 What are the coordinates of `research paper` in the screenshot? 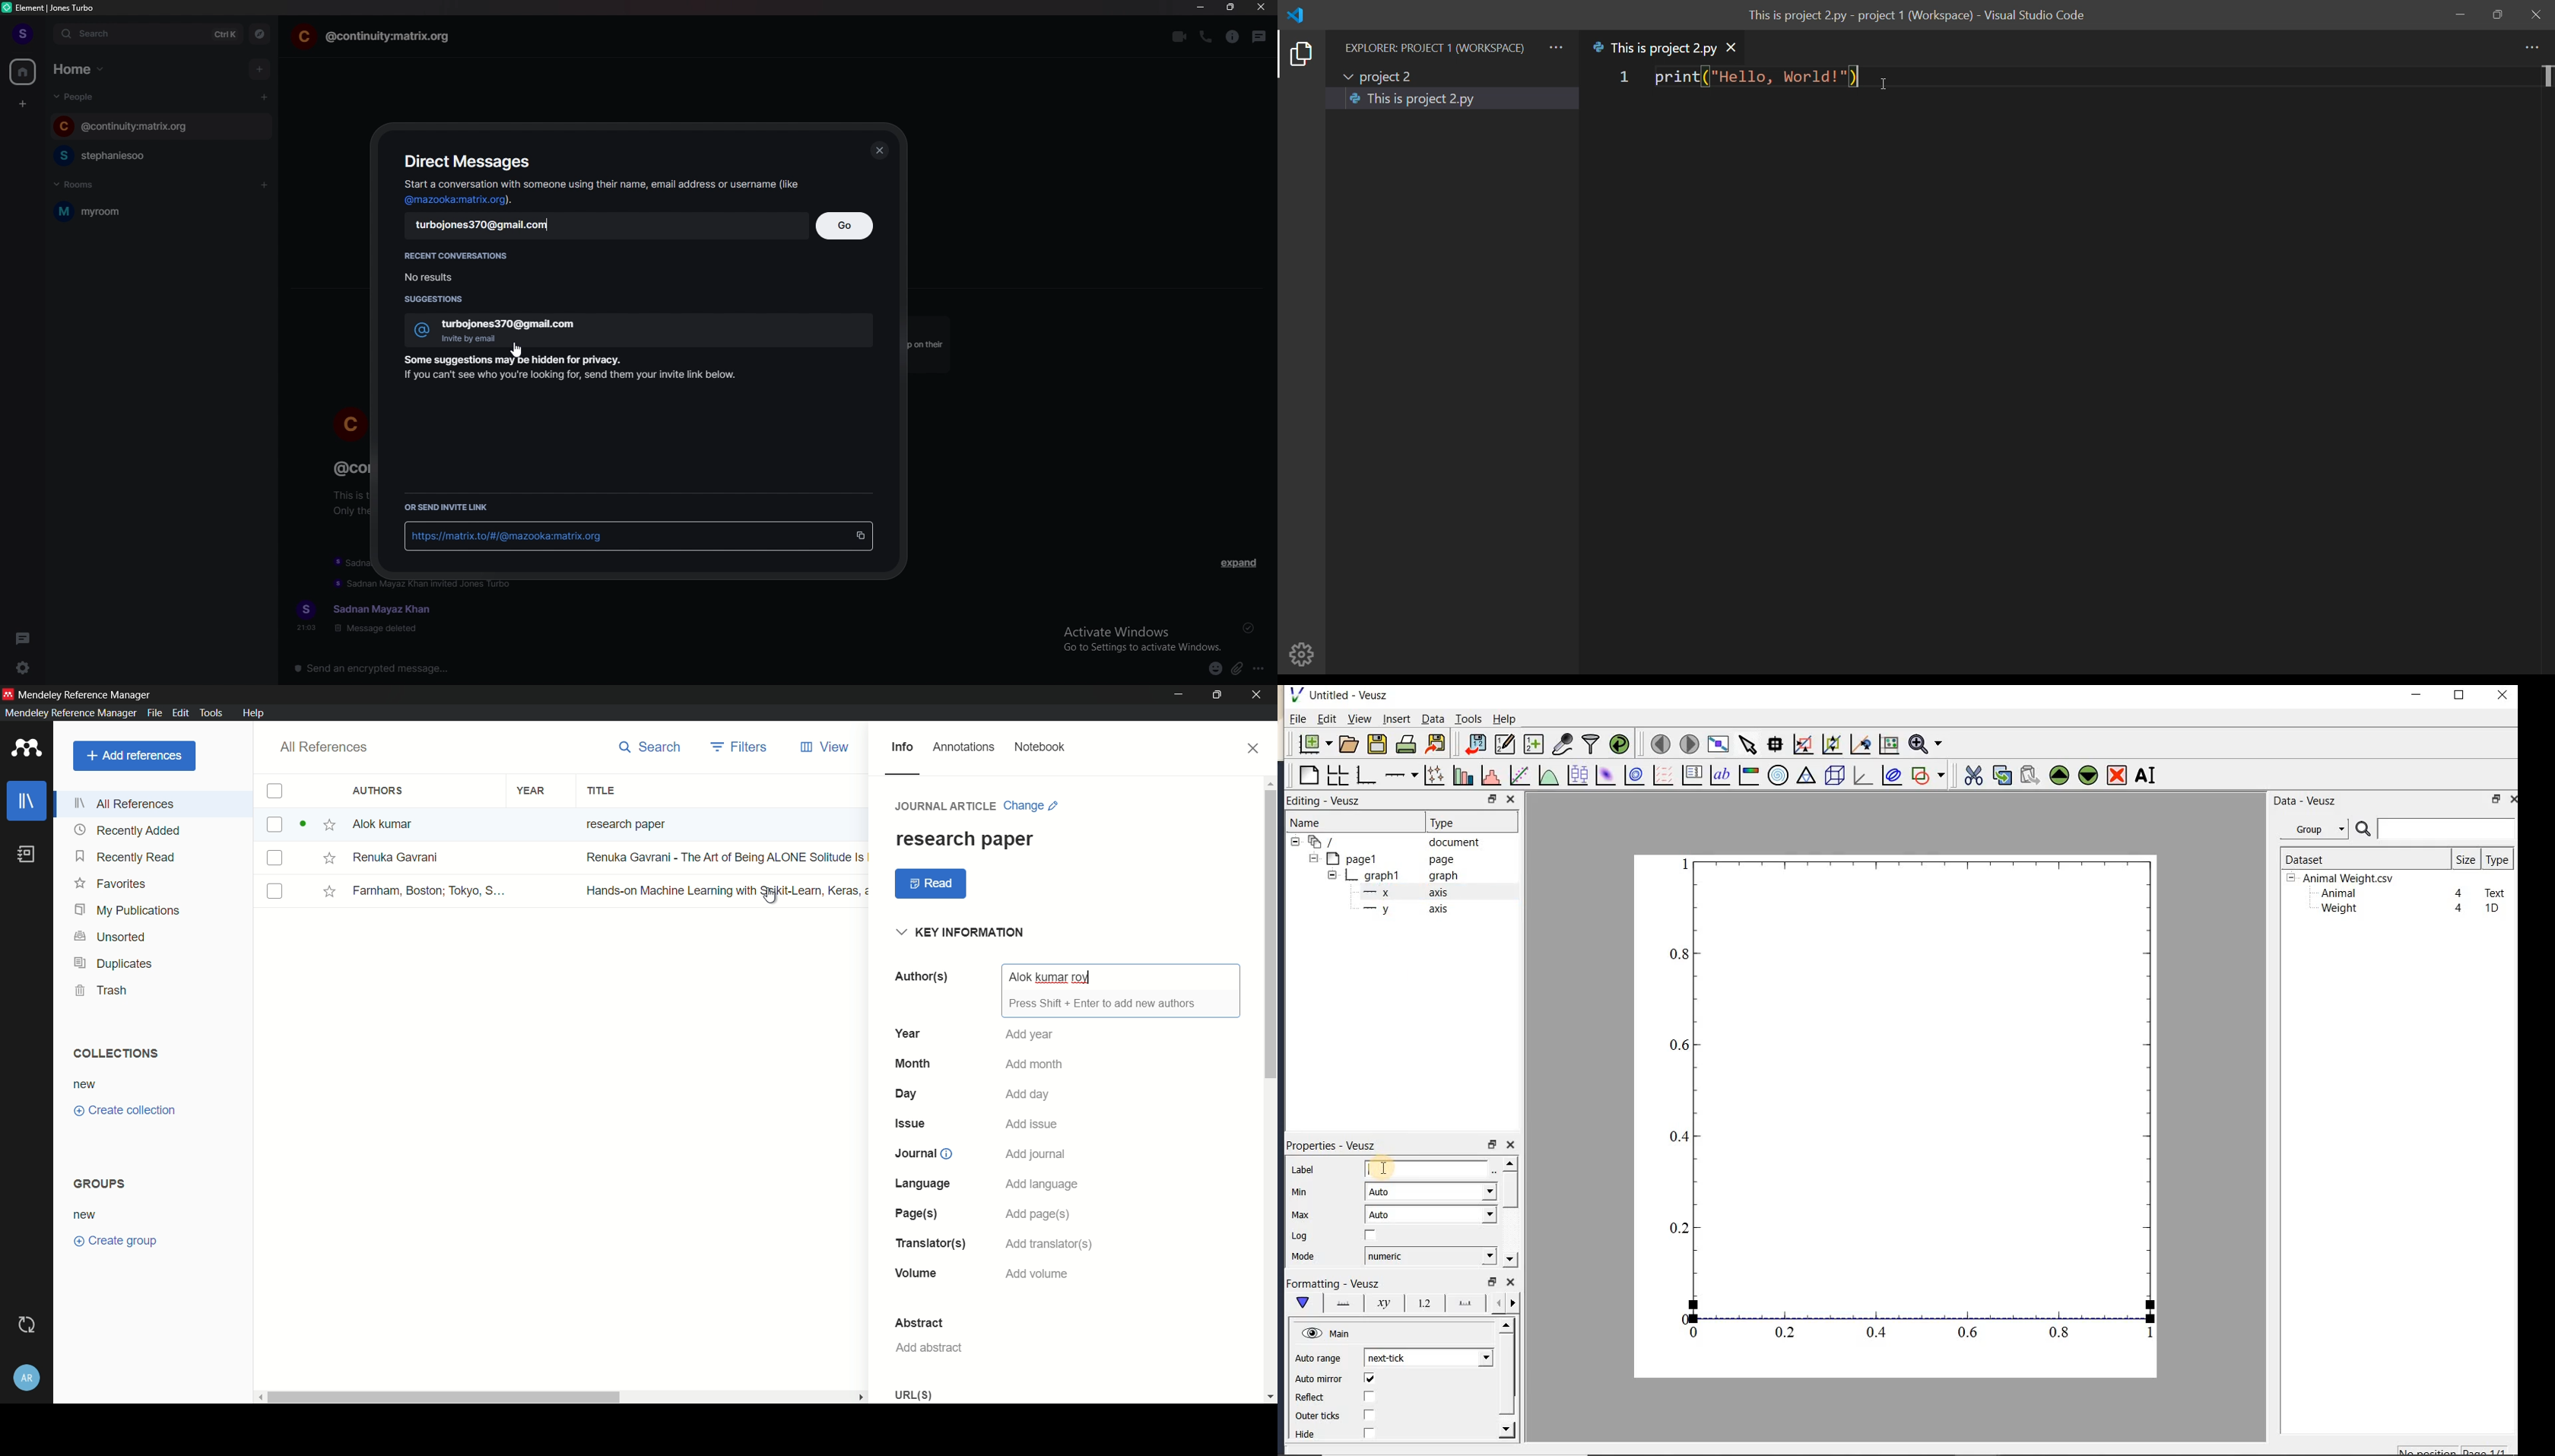 It's located at (964, 839).